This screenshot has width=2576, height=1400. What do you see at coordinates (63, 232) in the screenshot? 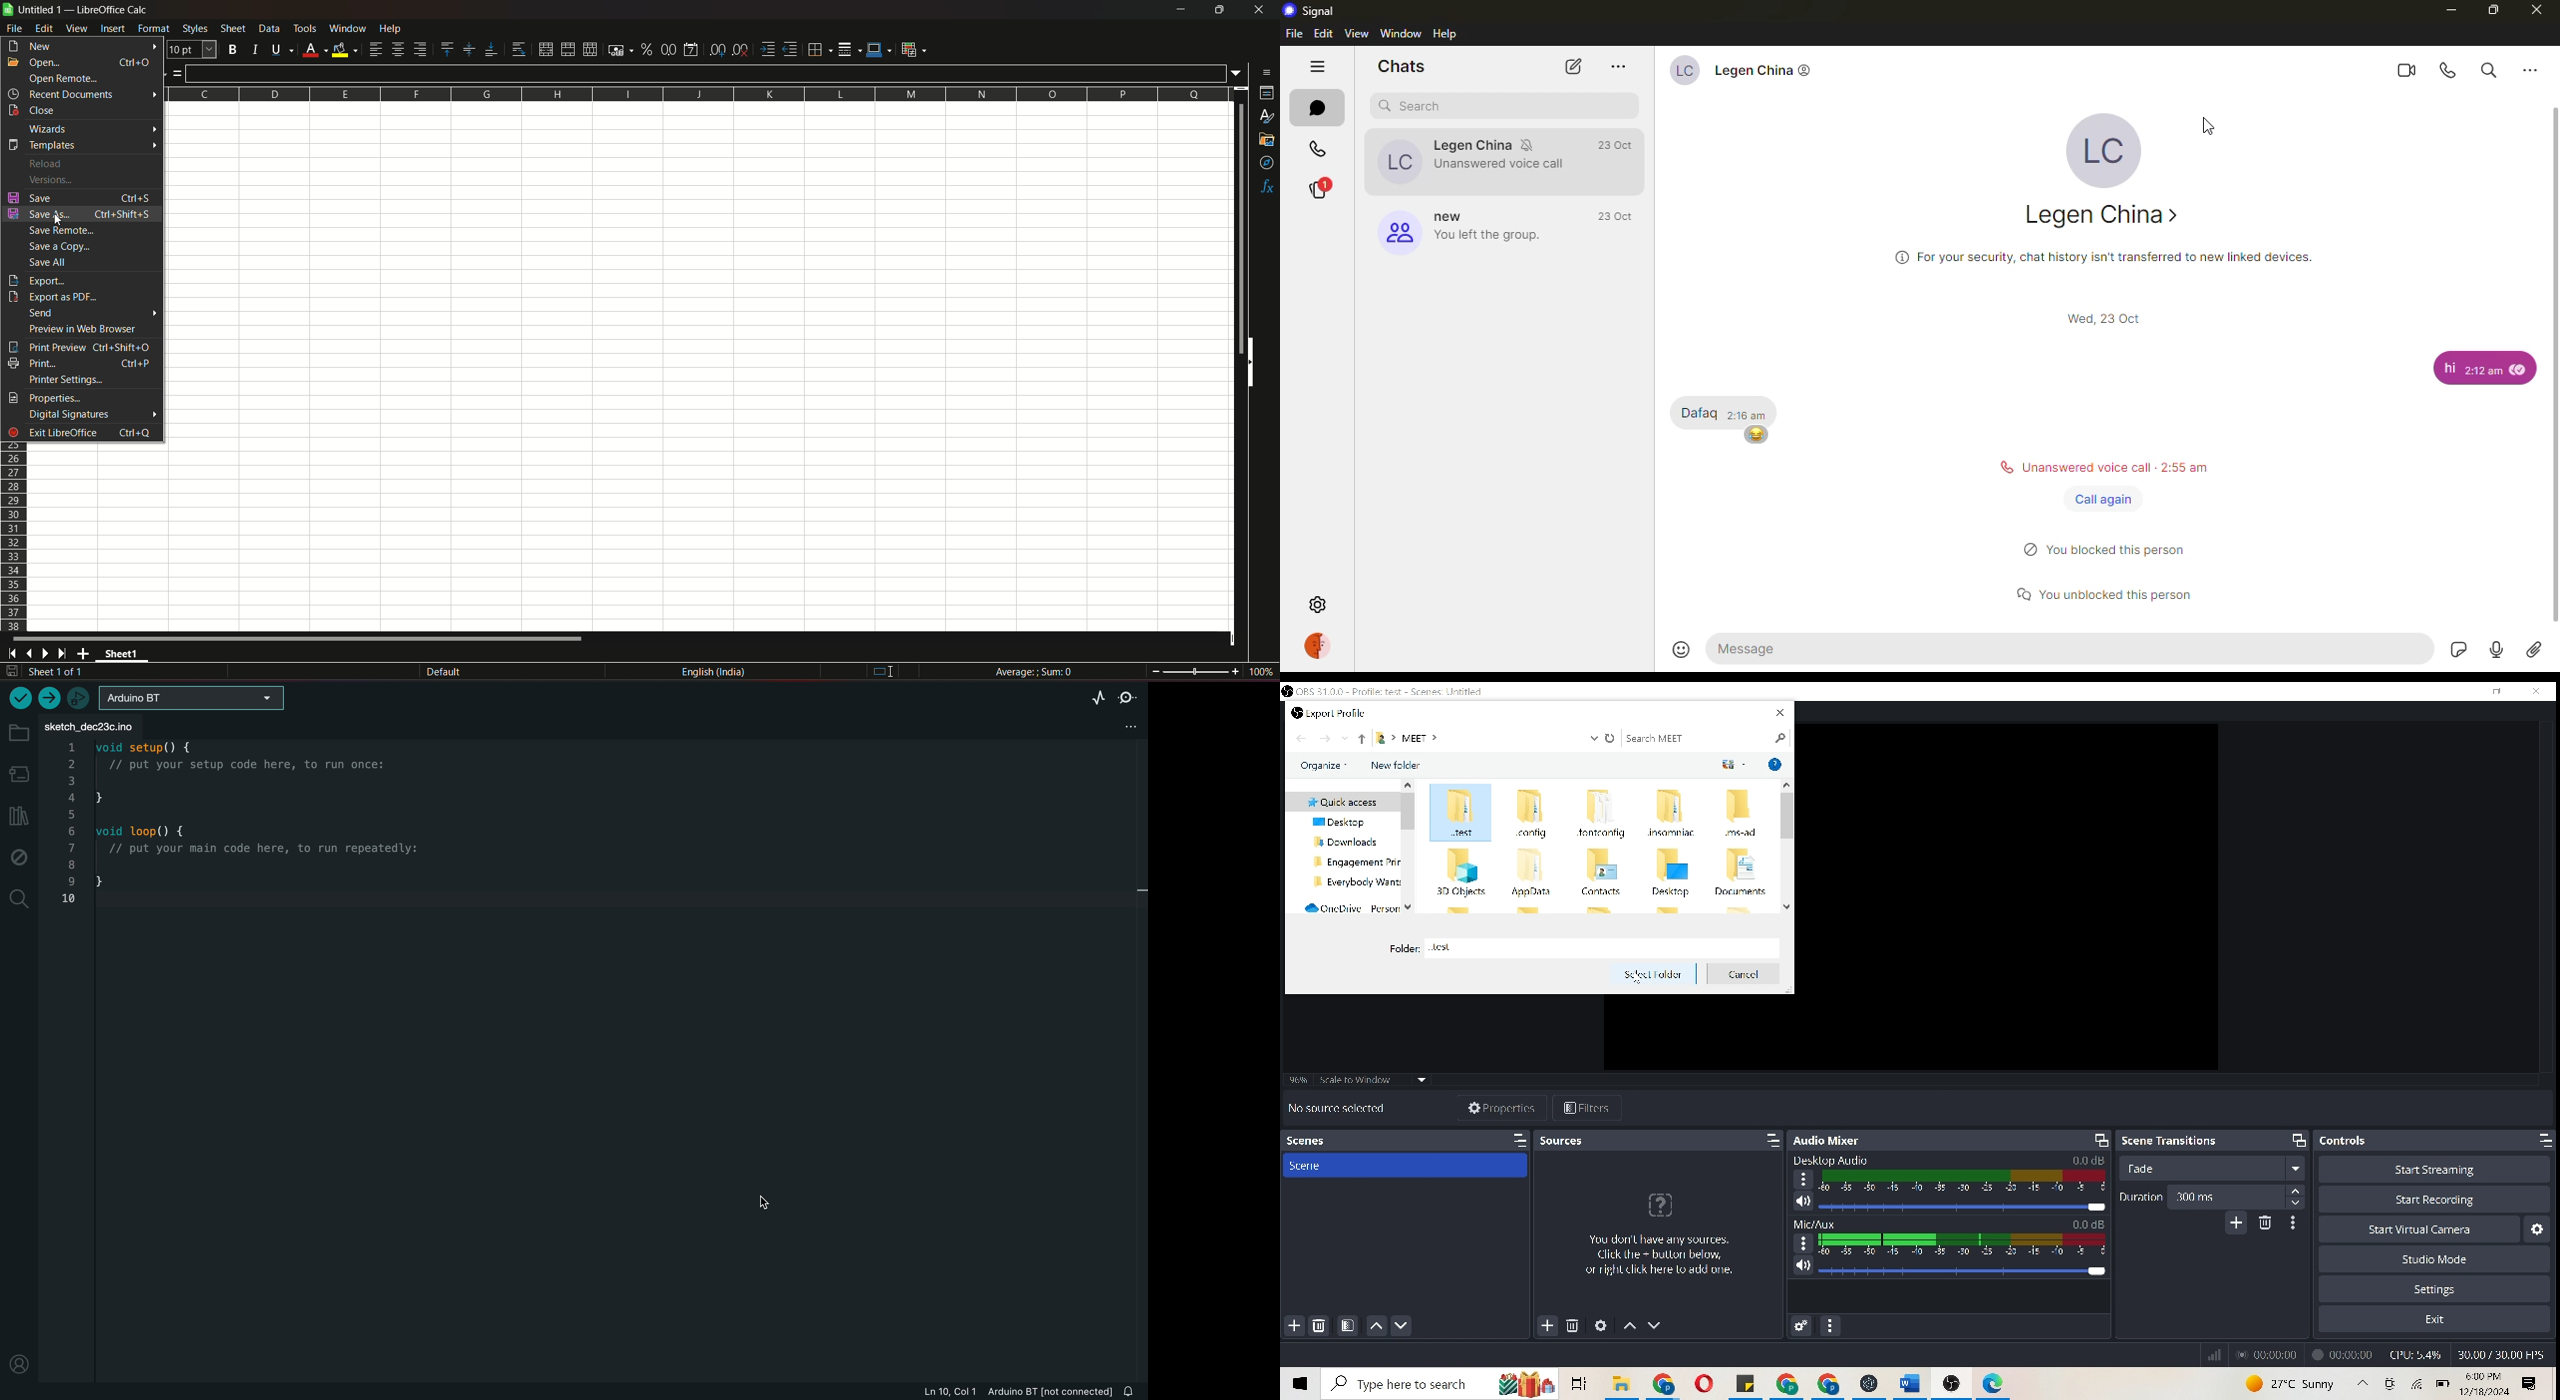
I see `save remote` at bounding box center [63, 232].